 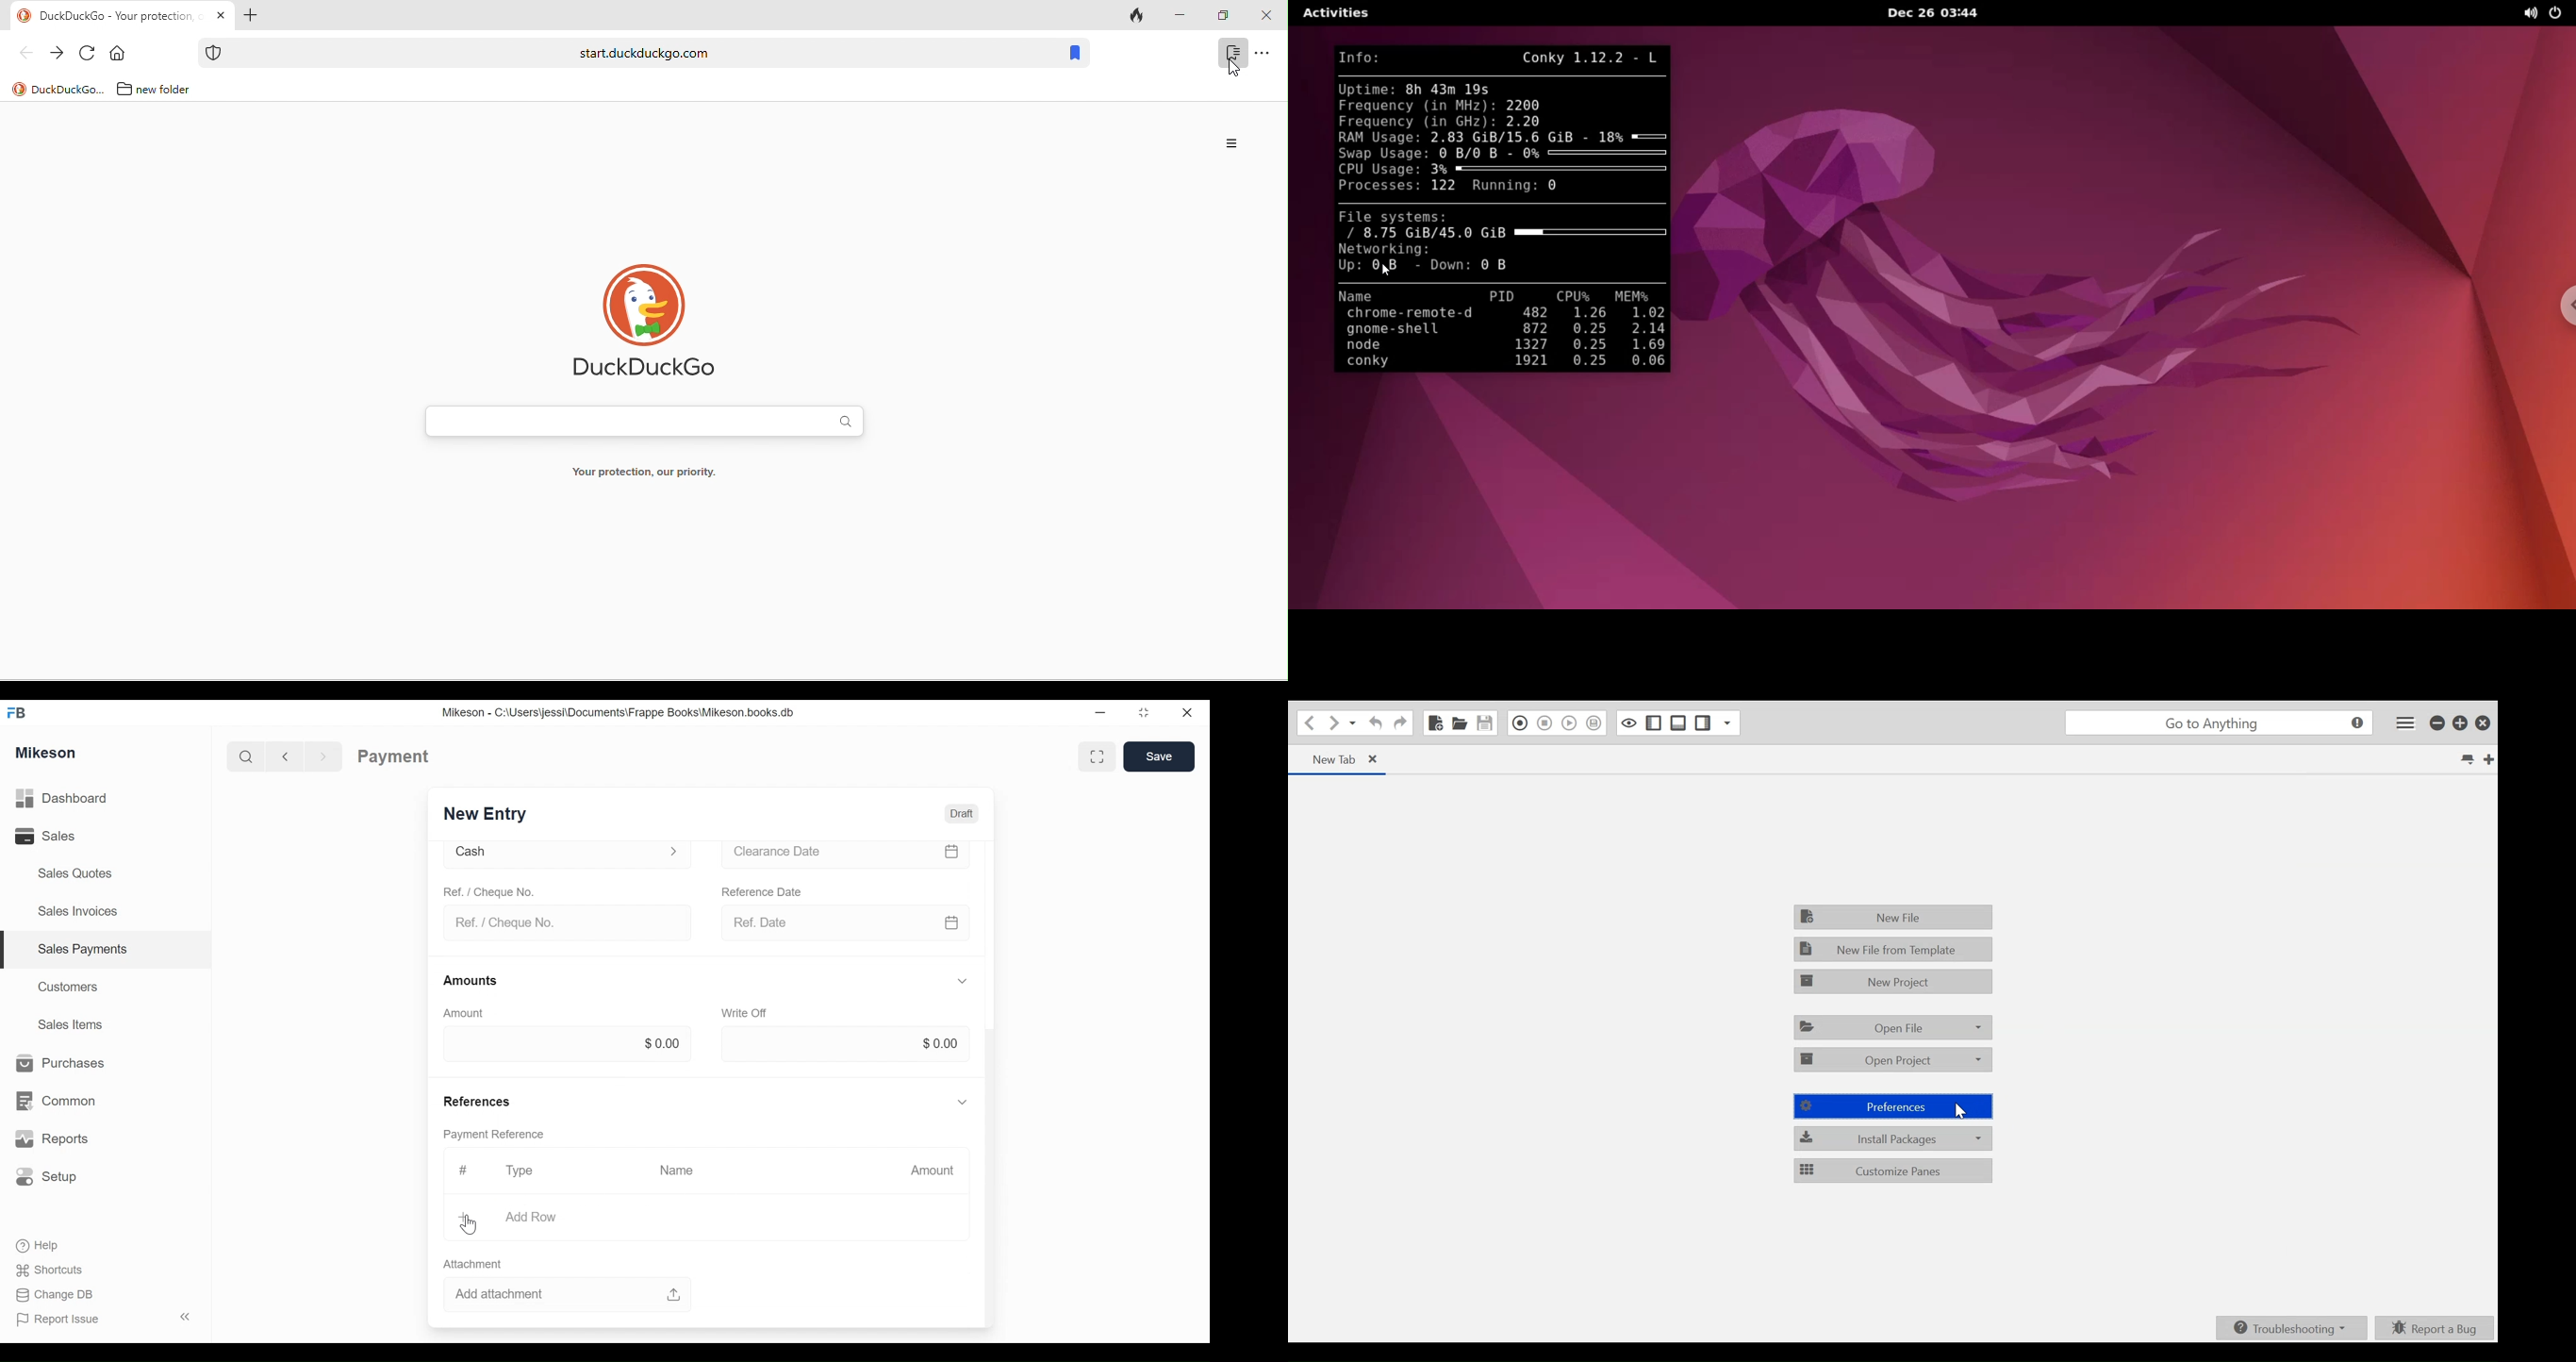 What do you see at coordinates (1101, 714) in the screenshot?
I see `Minimize` at bounding box center [1101, 714].